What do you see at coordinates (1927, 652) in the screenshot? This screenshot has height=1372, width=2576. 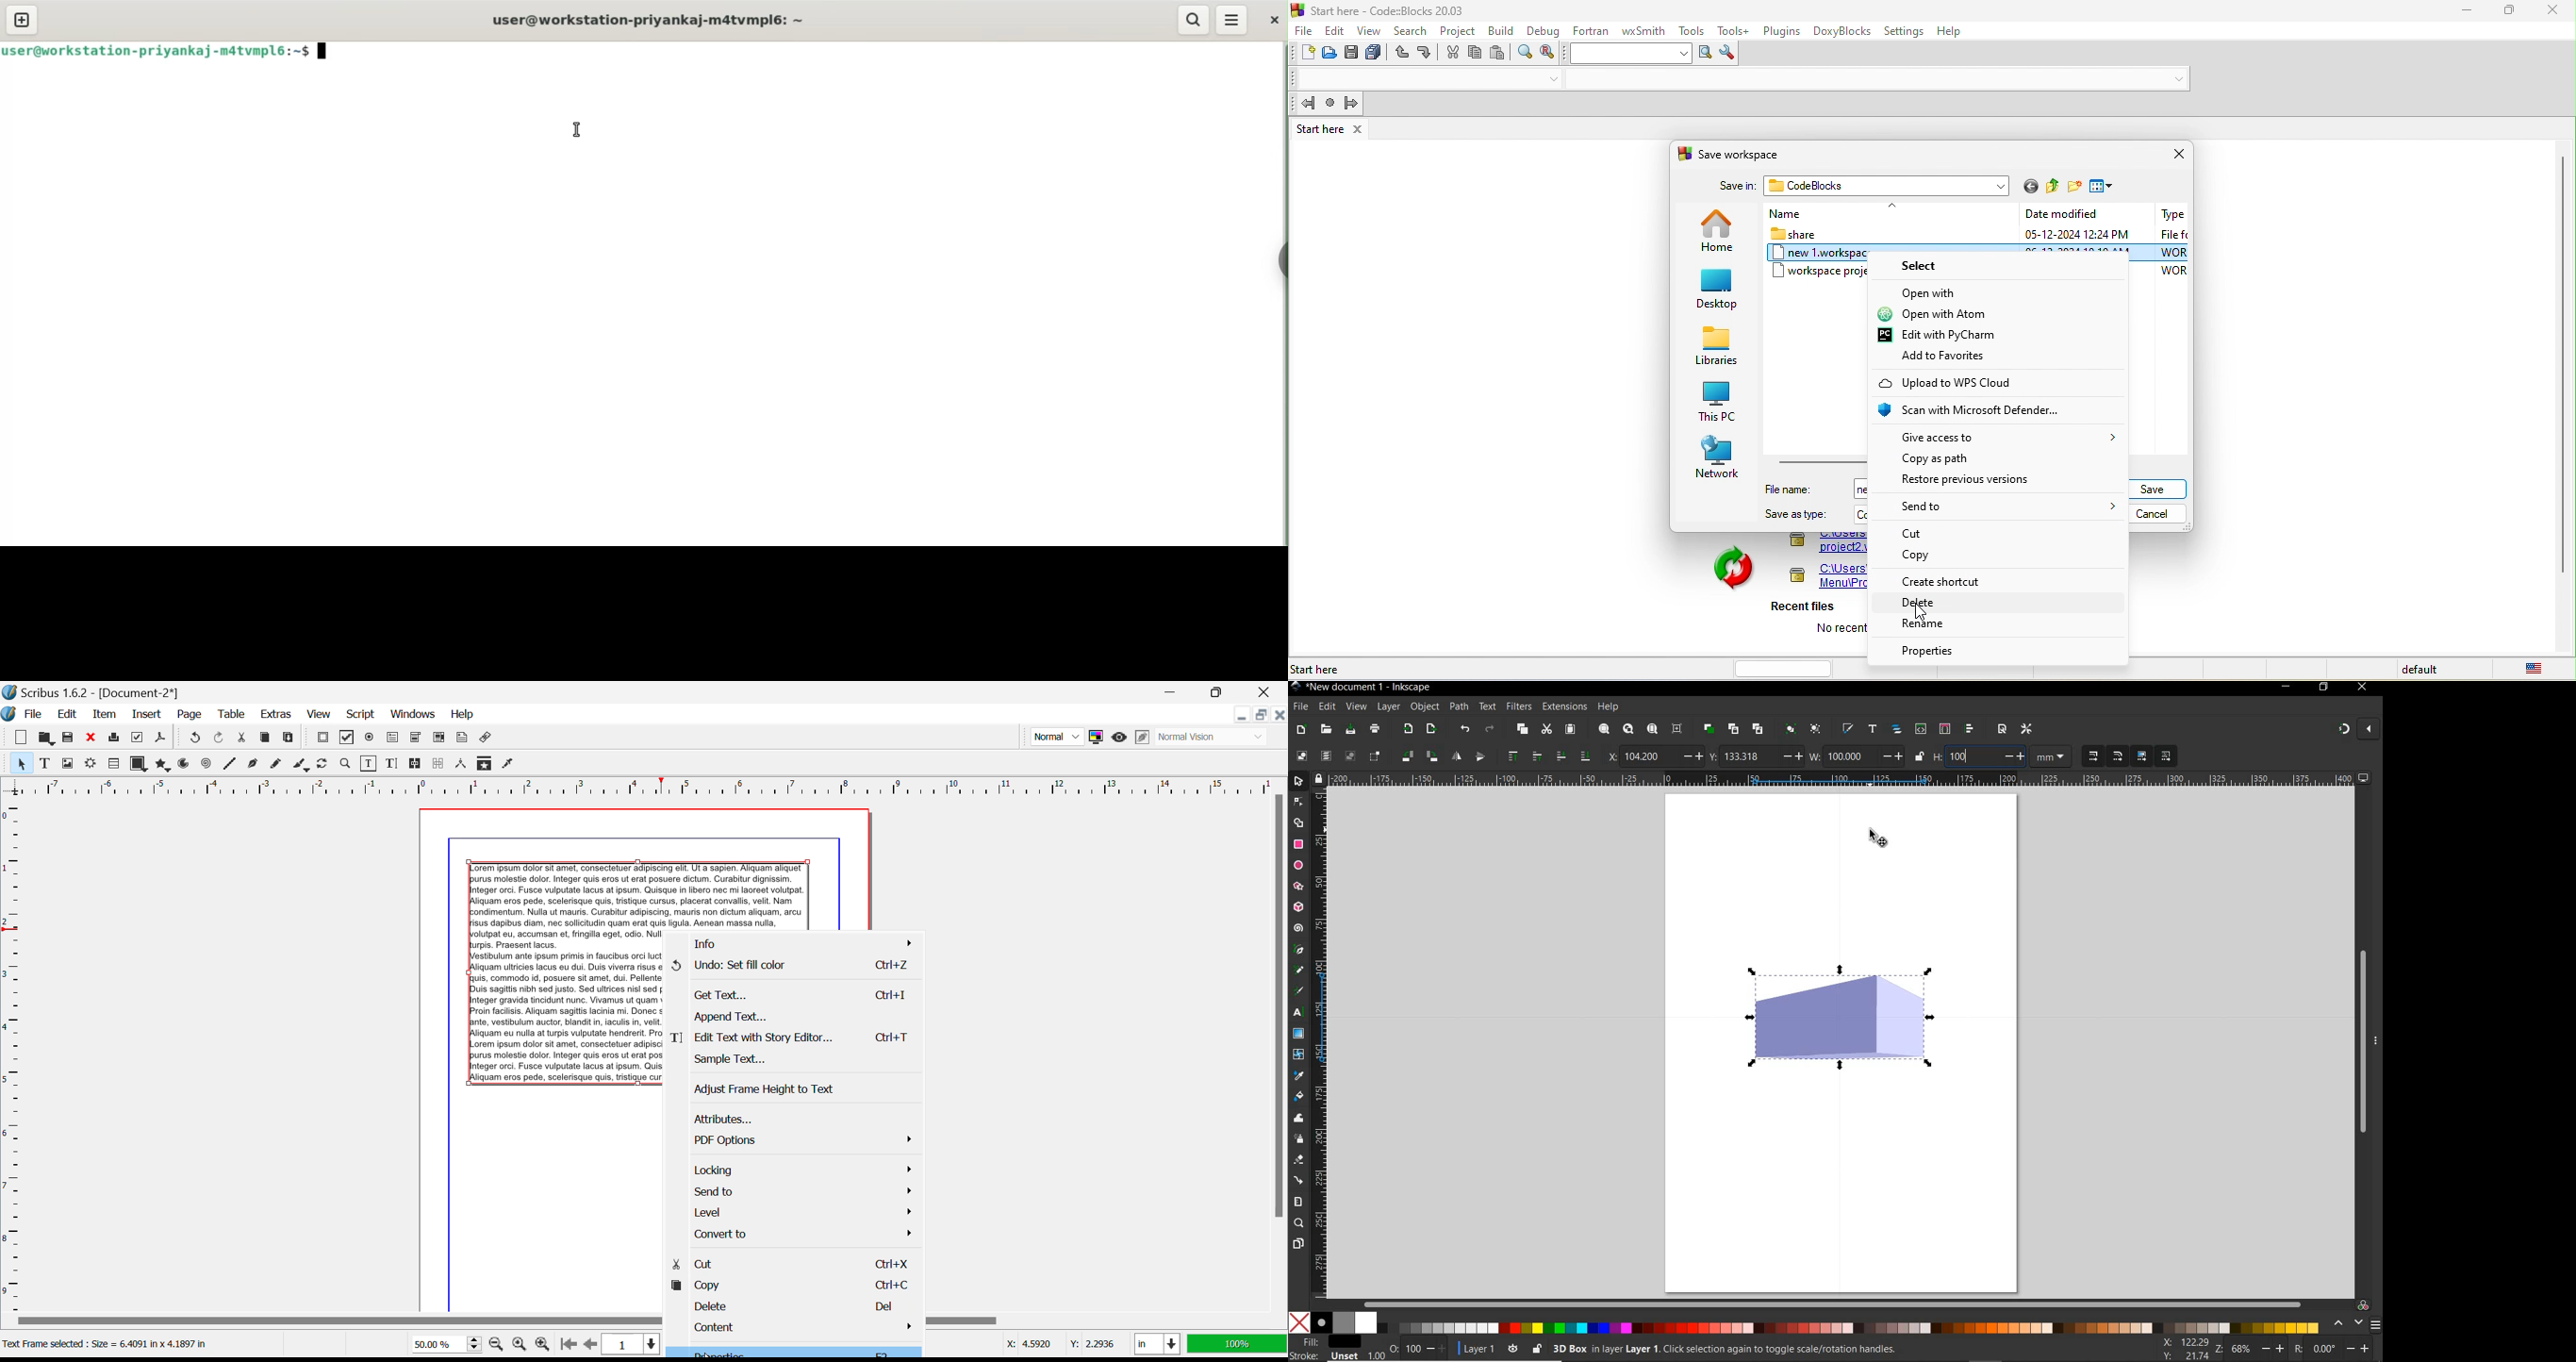 I see `properties` at bounding box center [1927, 652].